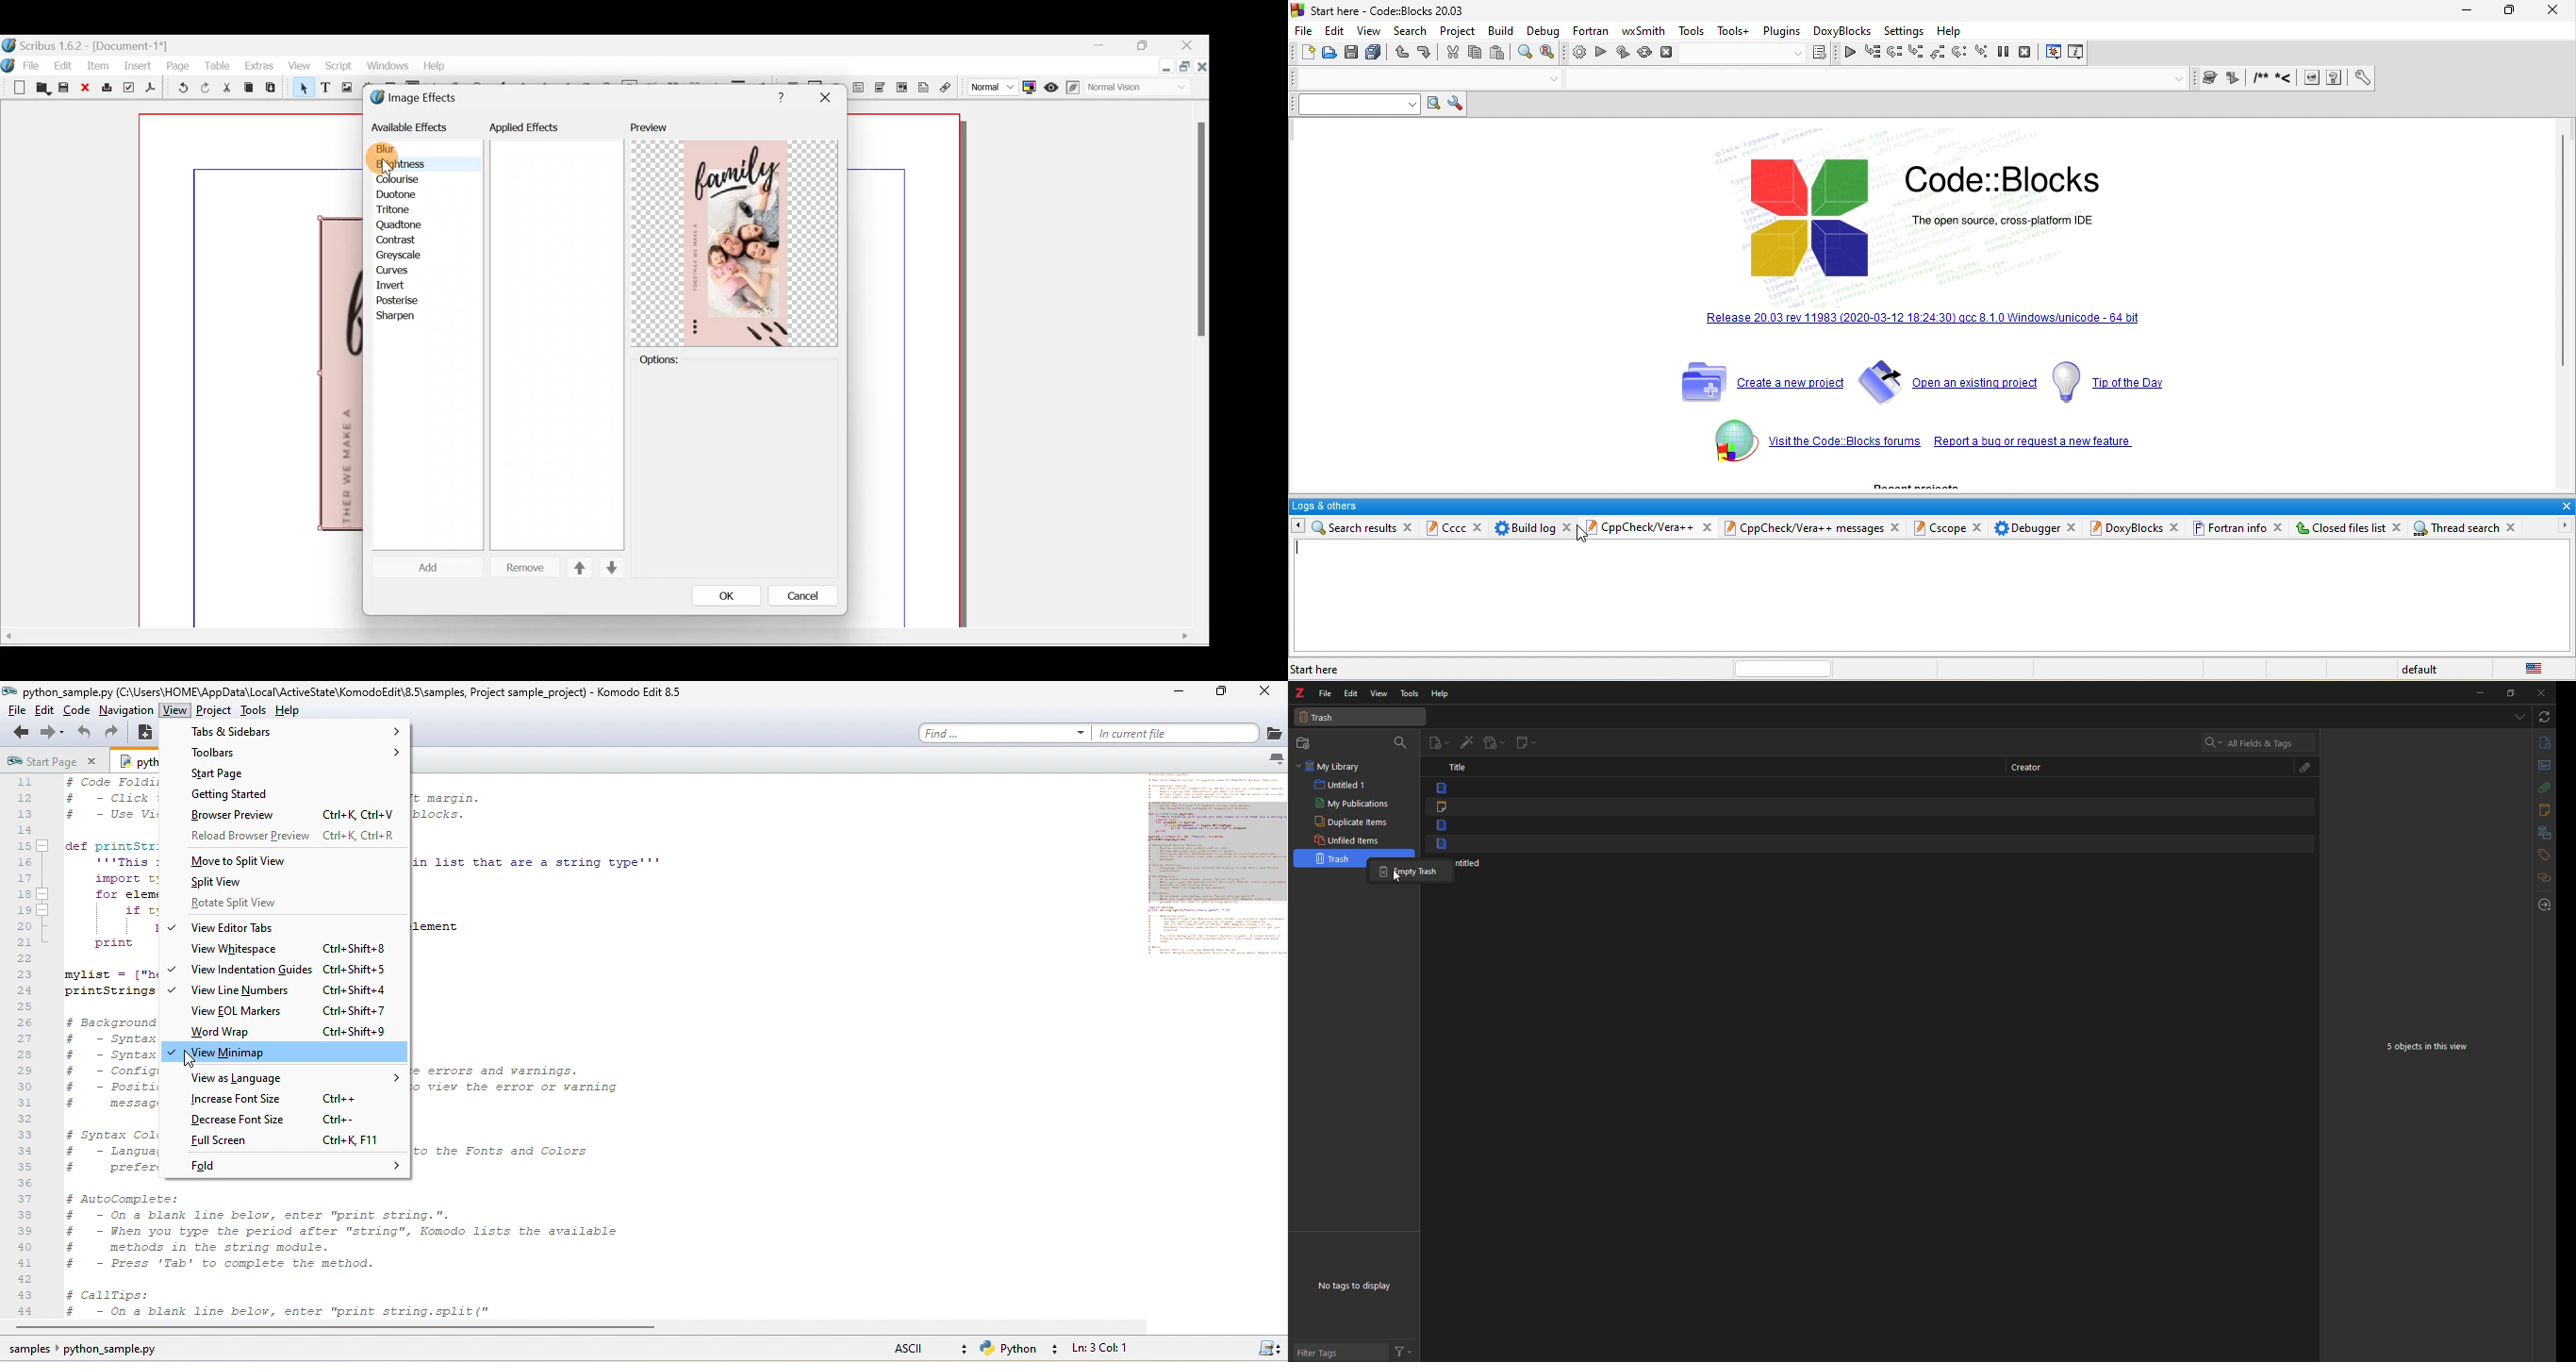 The height and width of the screenshot is (1372, 2576). What do you see at coordinates (1379, 694) in the screenshot?
I see `view` at bounding box center [1379, 694].